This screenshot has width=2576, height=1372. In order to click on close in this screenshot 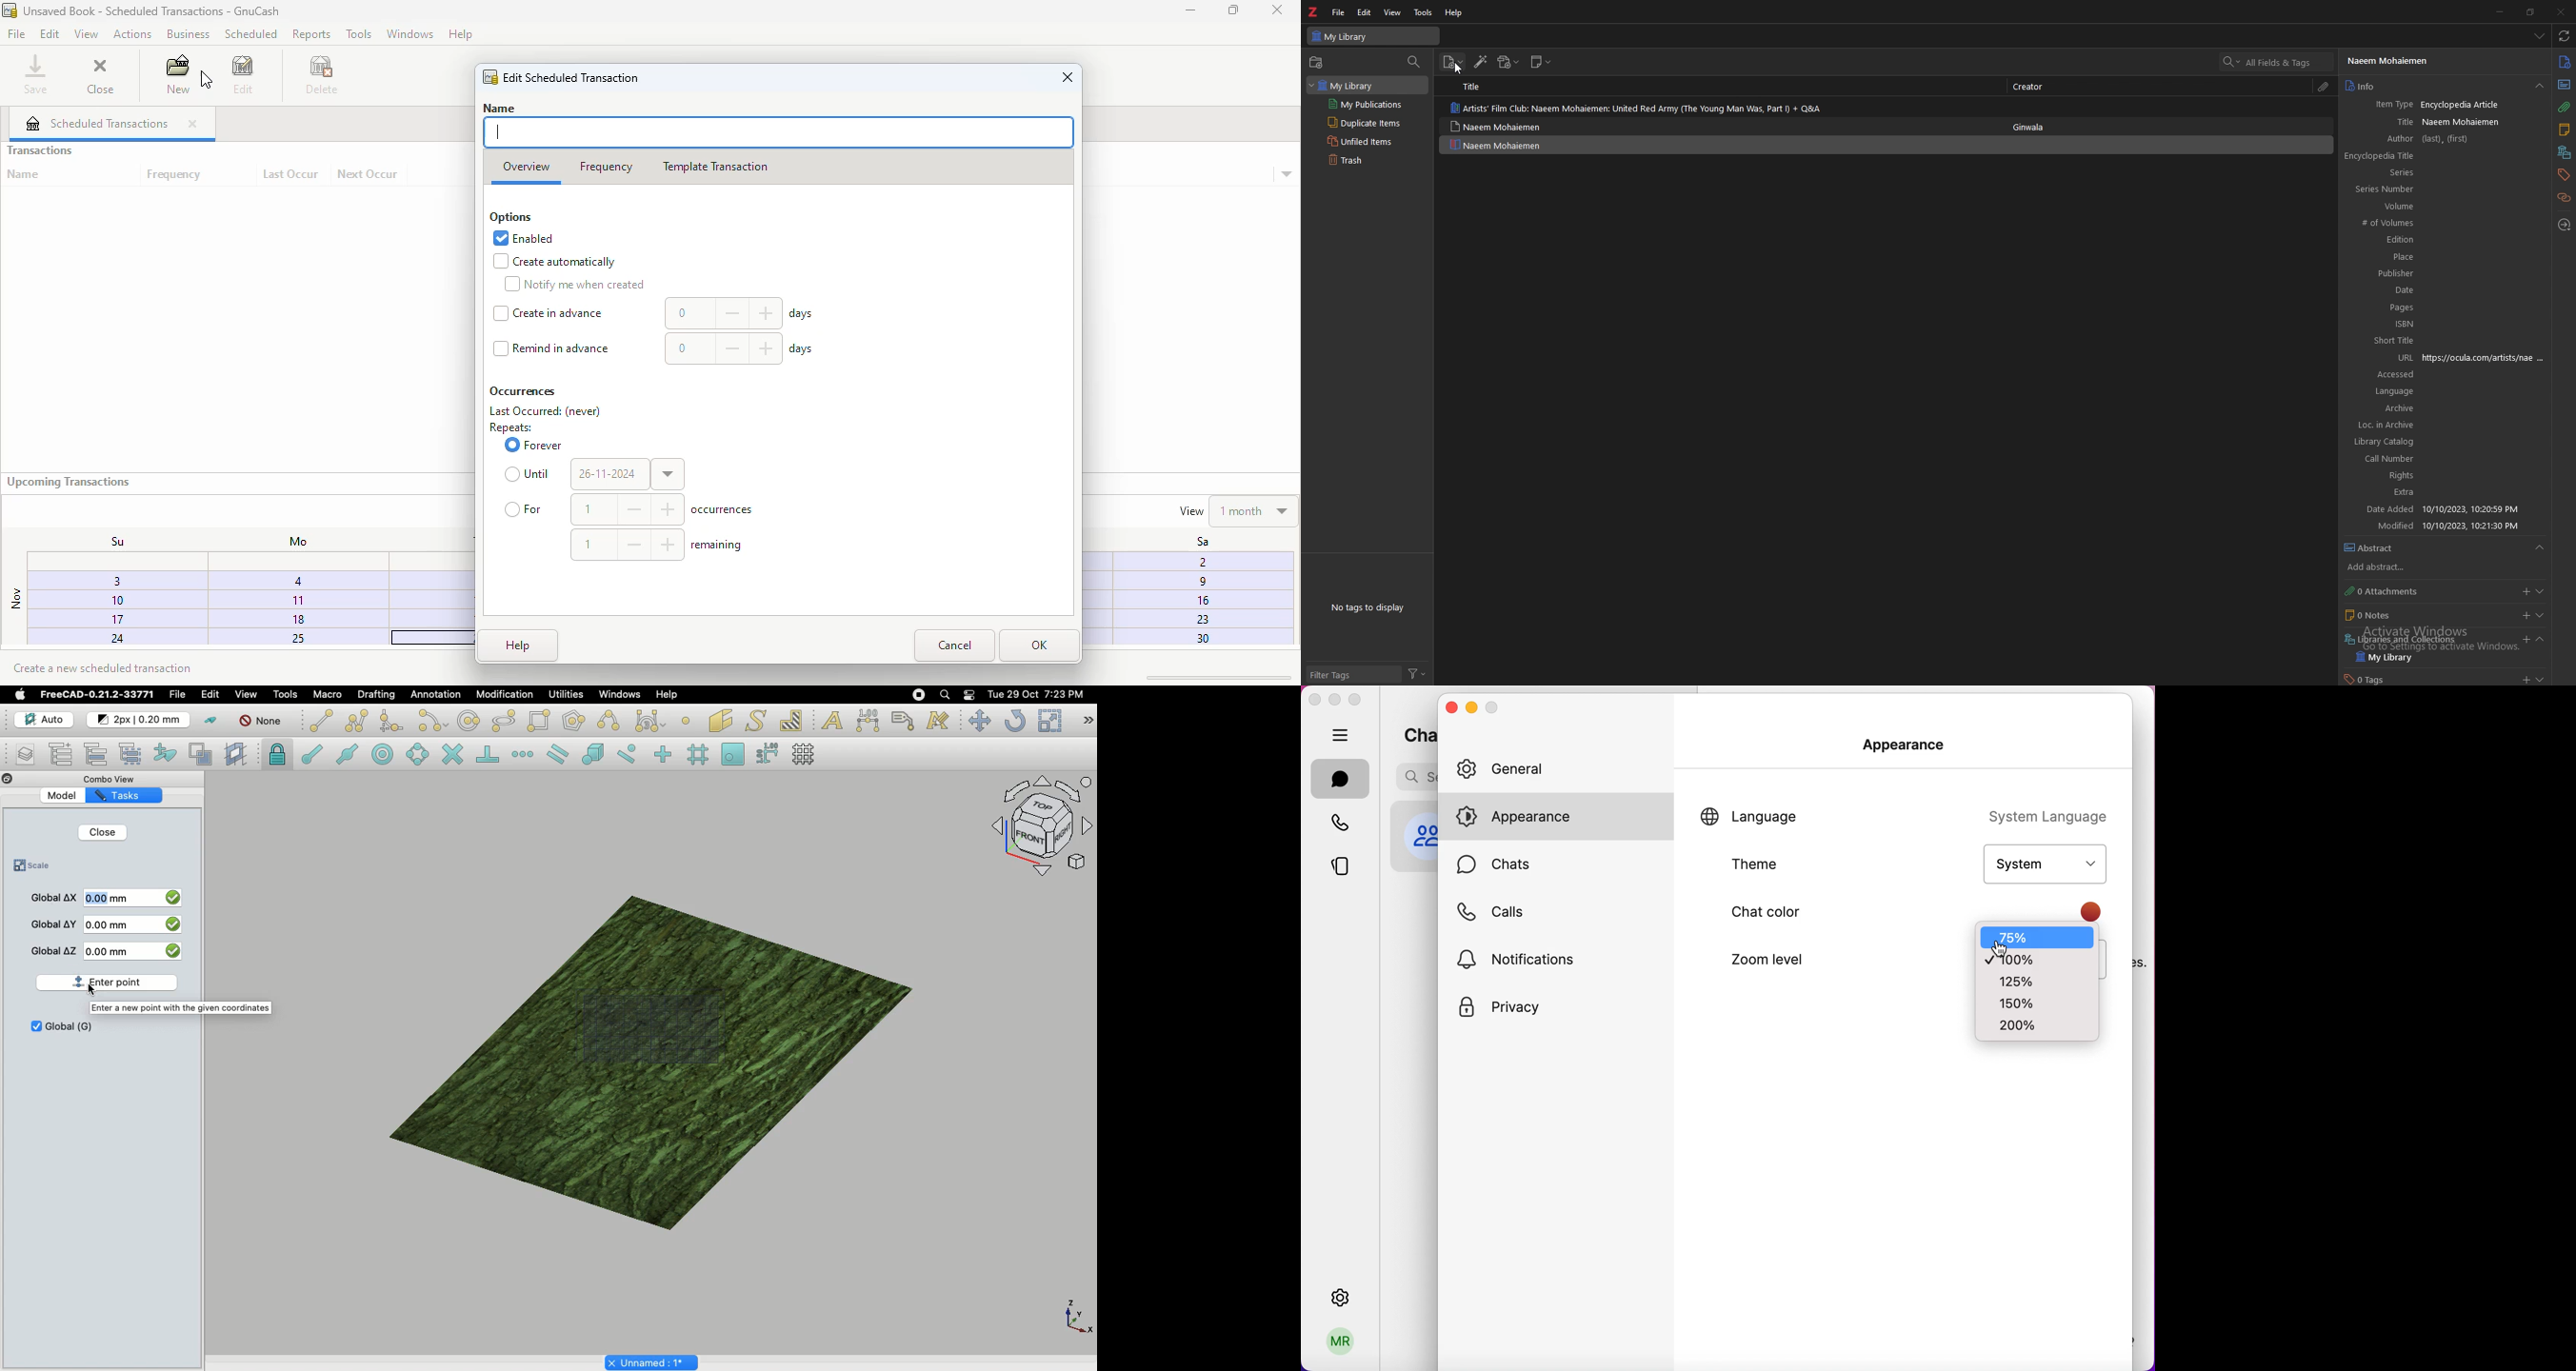, I will do `click(100, 73)`.